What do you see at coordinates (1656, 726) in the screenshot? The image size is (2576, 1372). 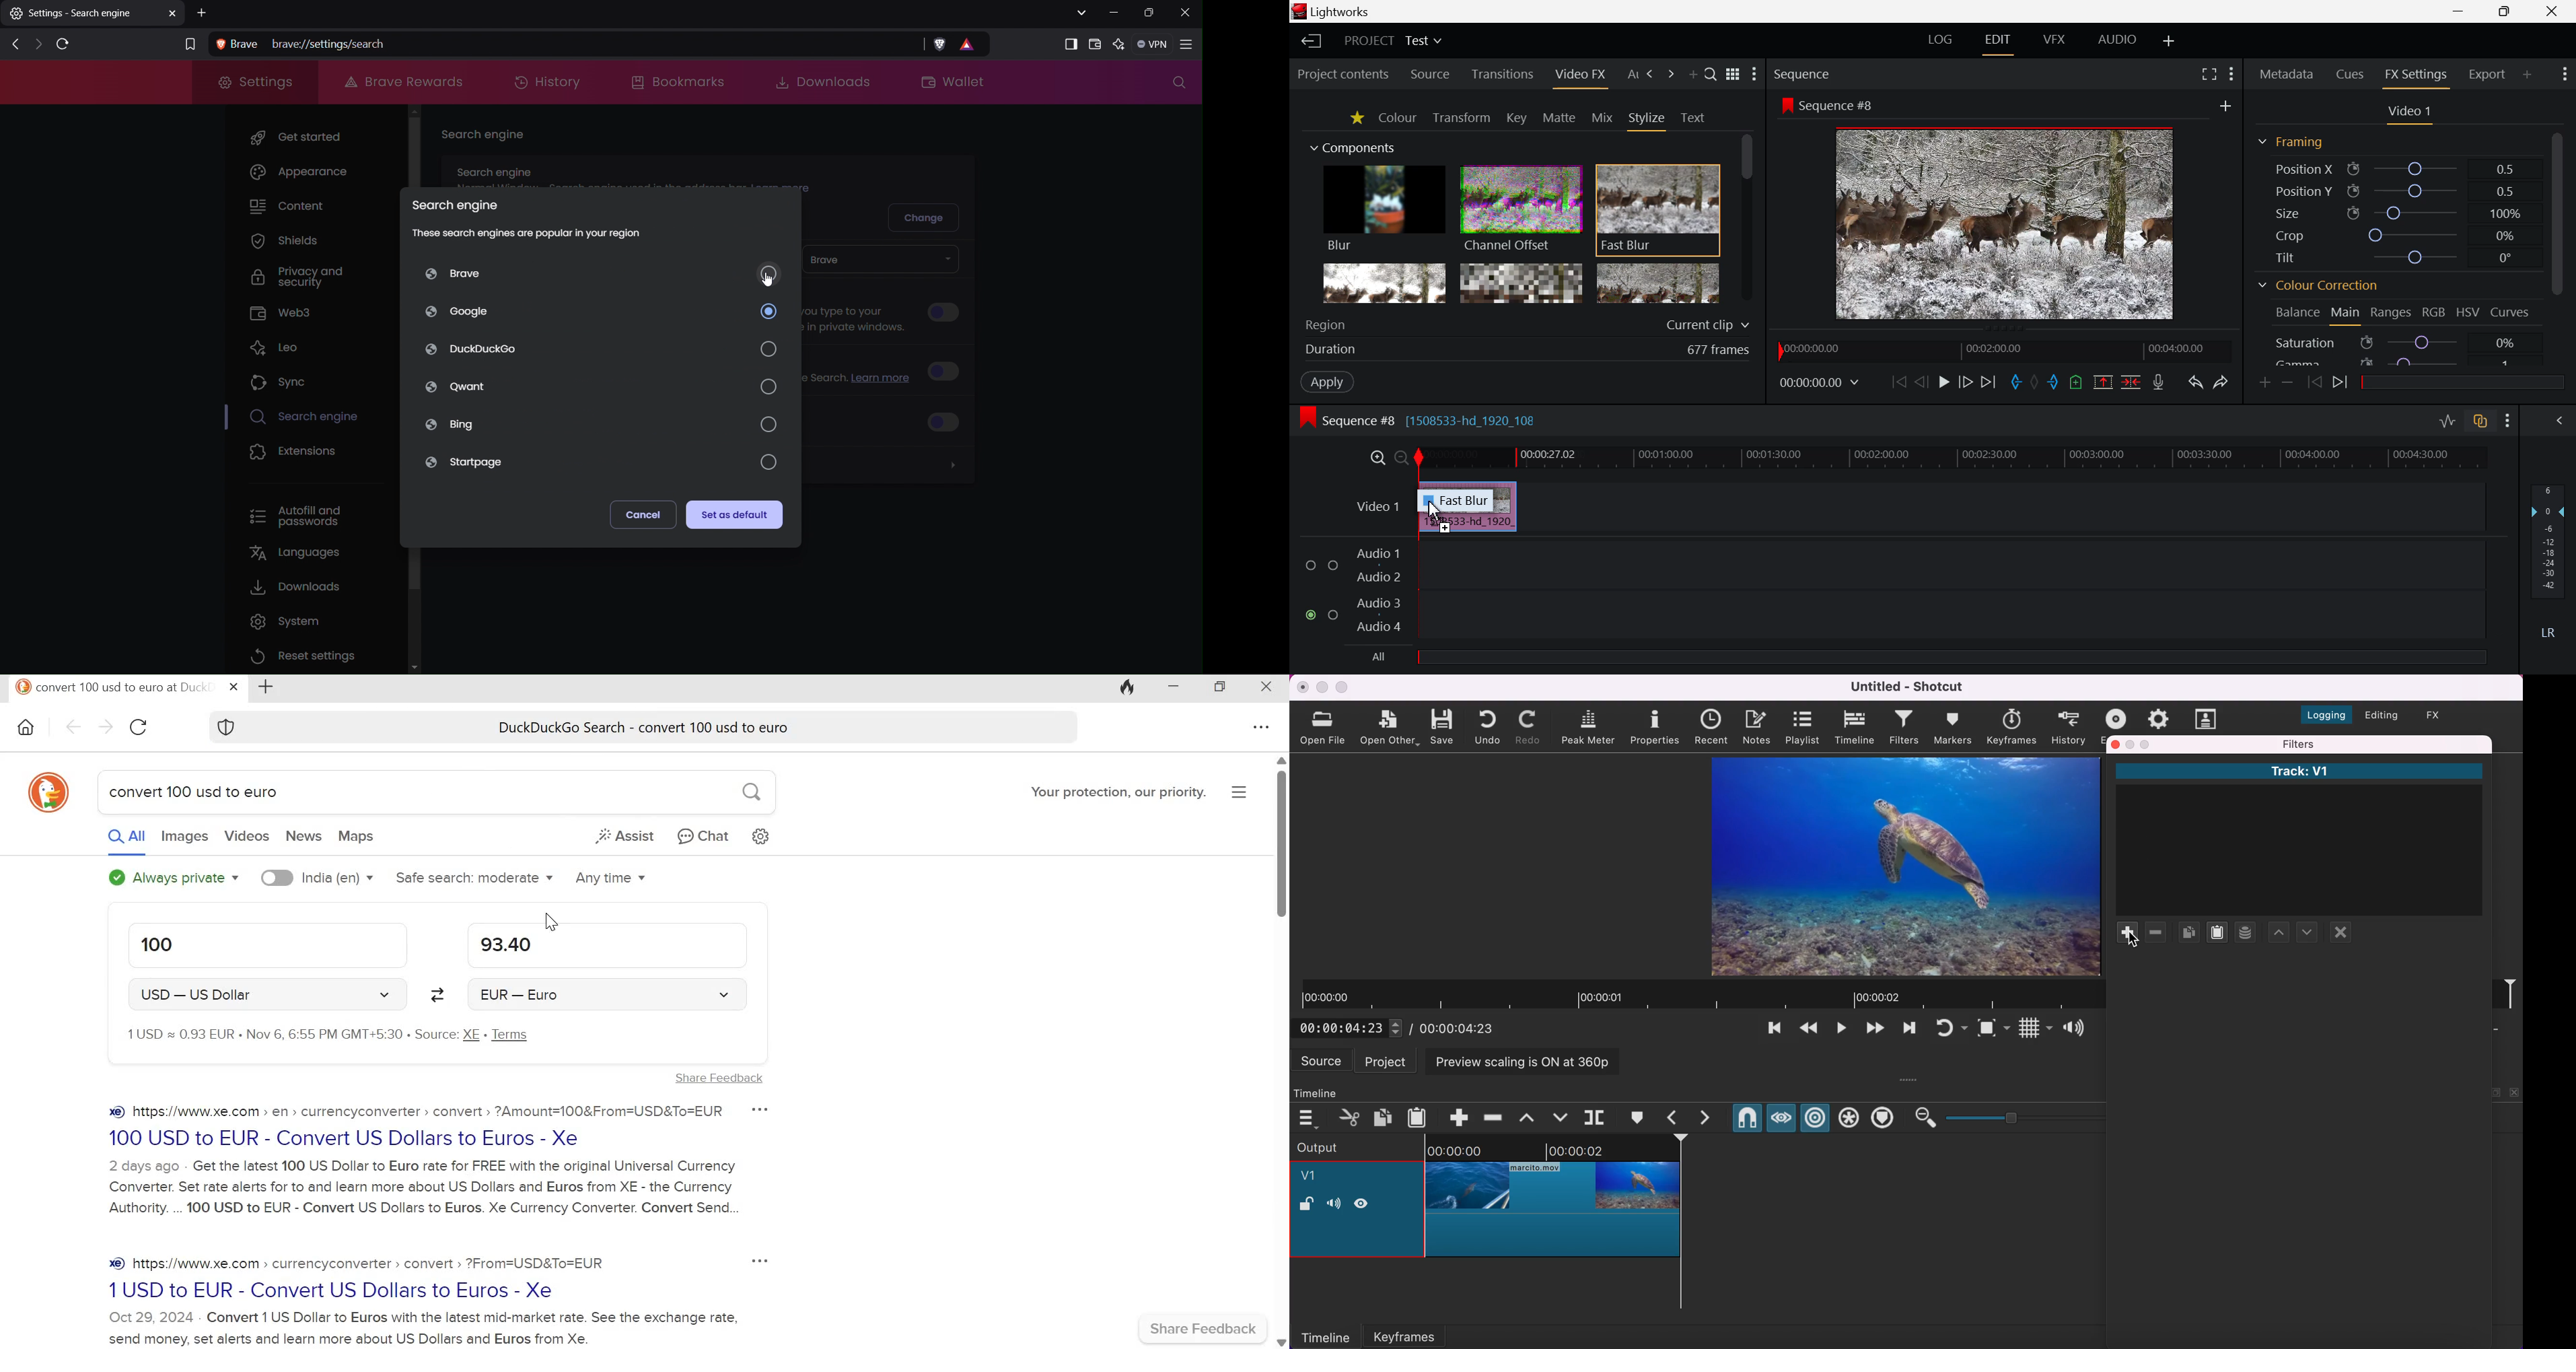 I see `properties` at bounding box center [1656, 726].